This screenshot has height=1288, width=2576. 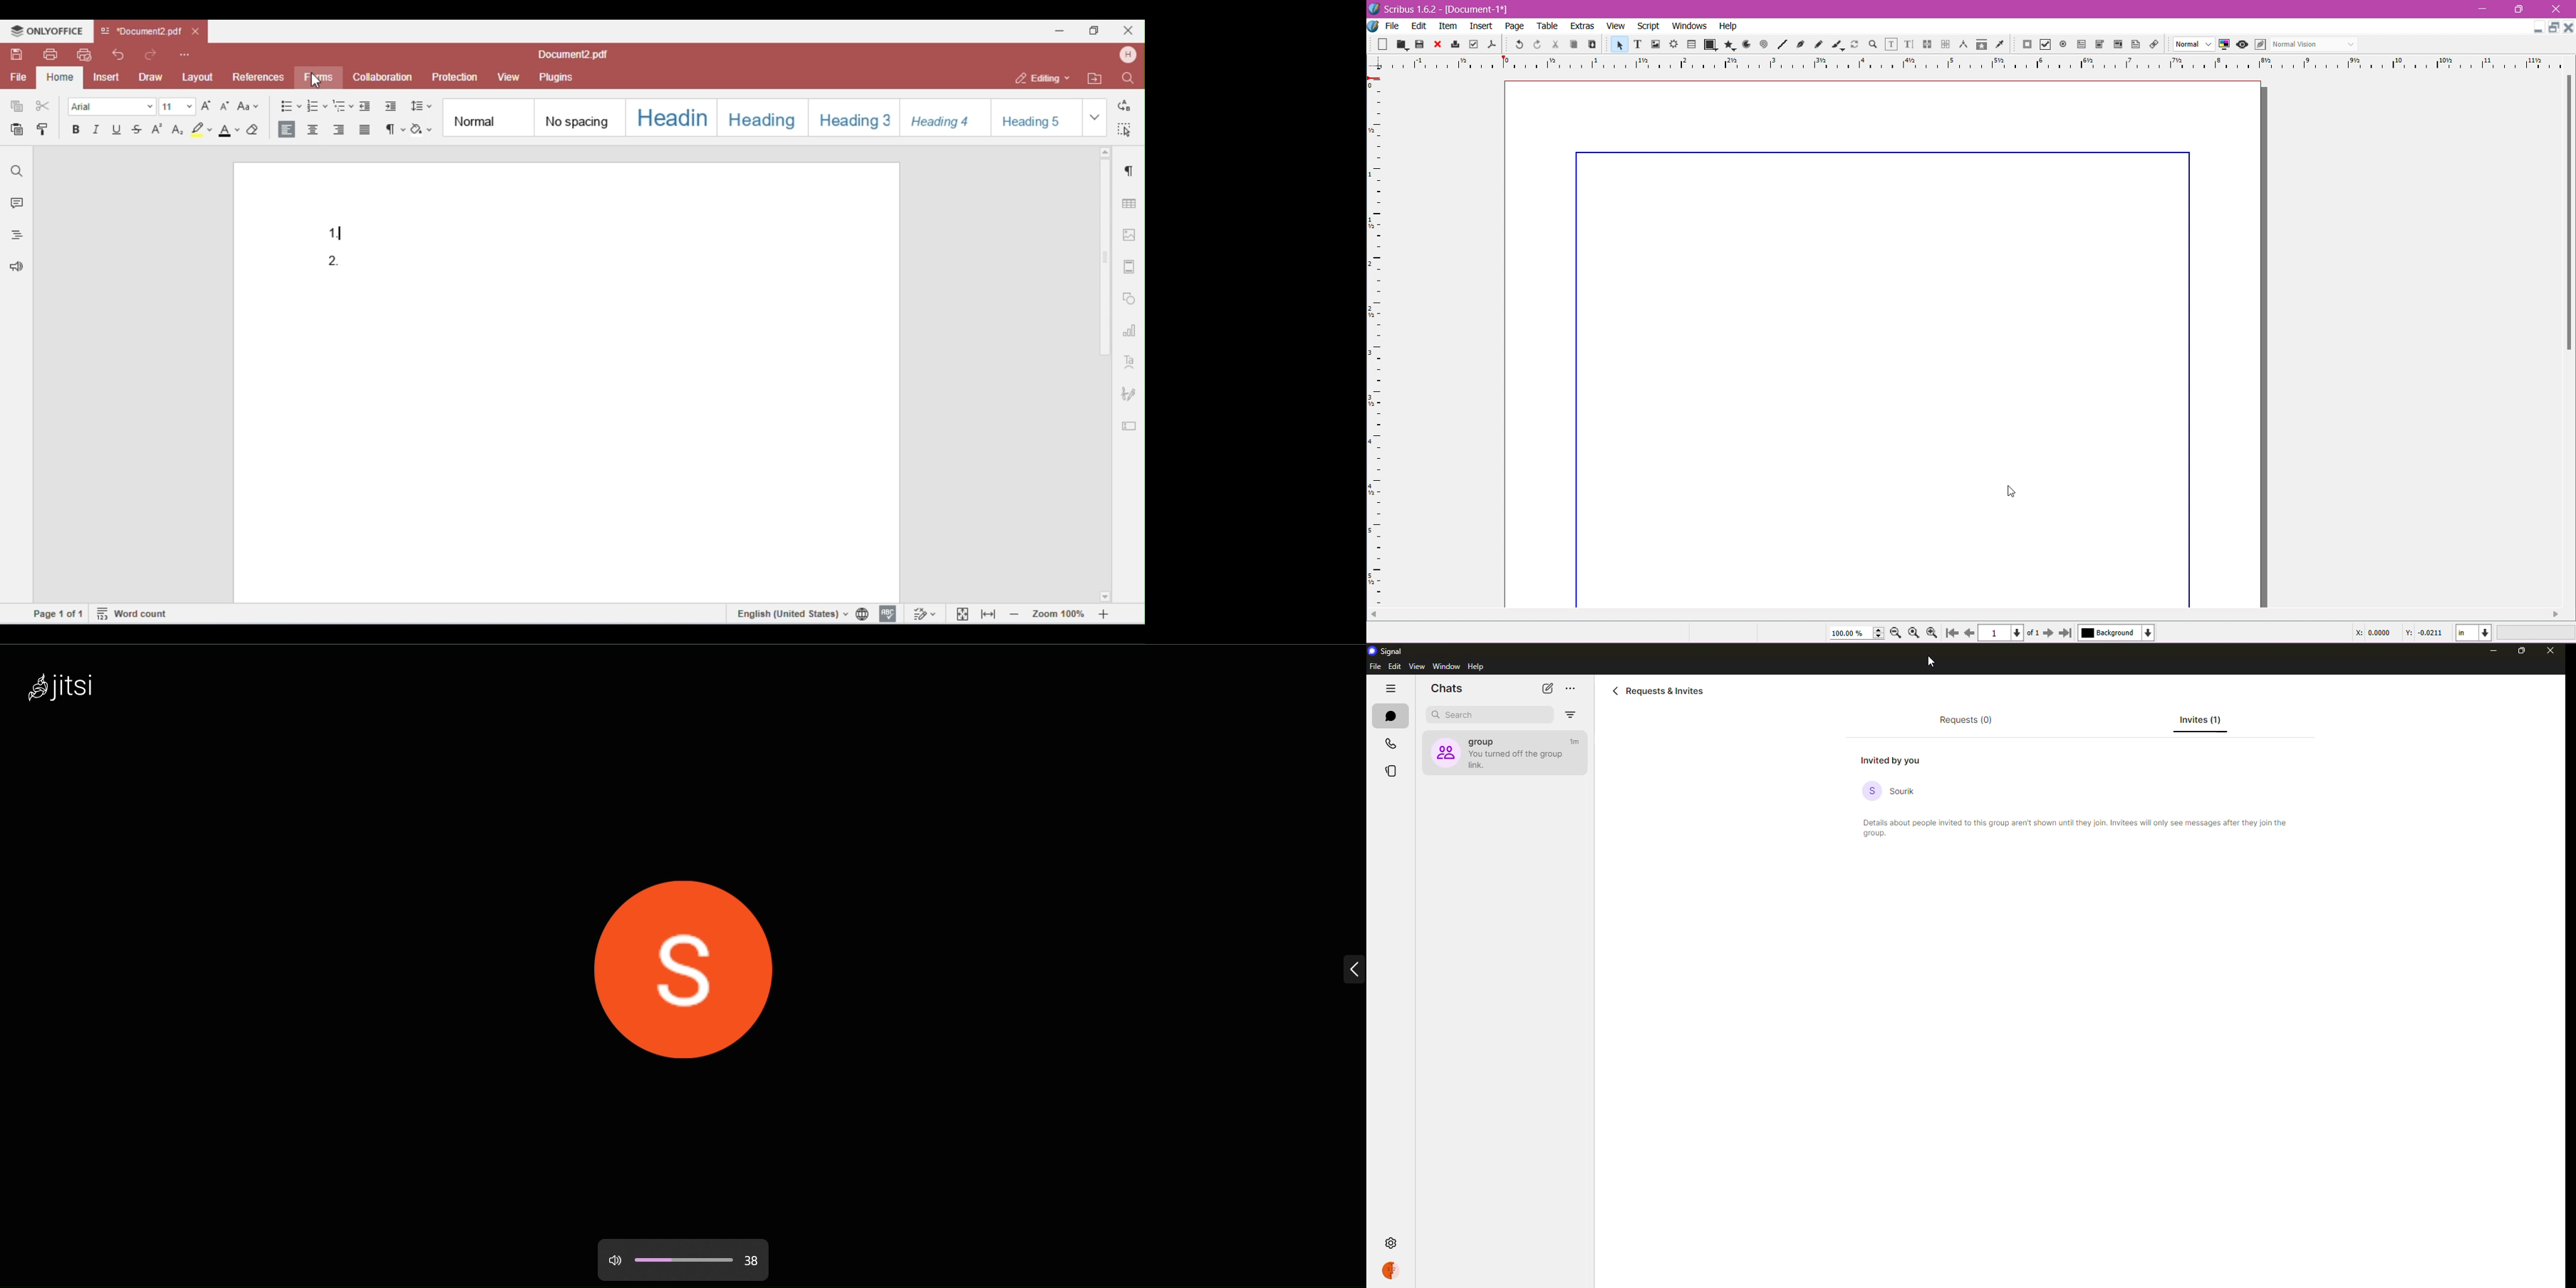 I want to click on Go to first page, so click(x=1950, y=633).